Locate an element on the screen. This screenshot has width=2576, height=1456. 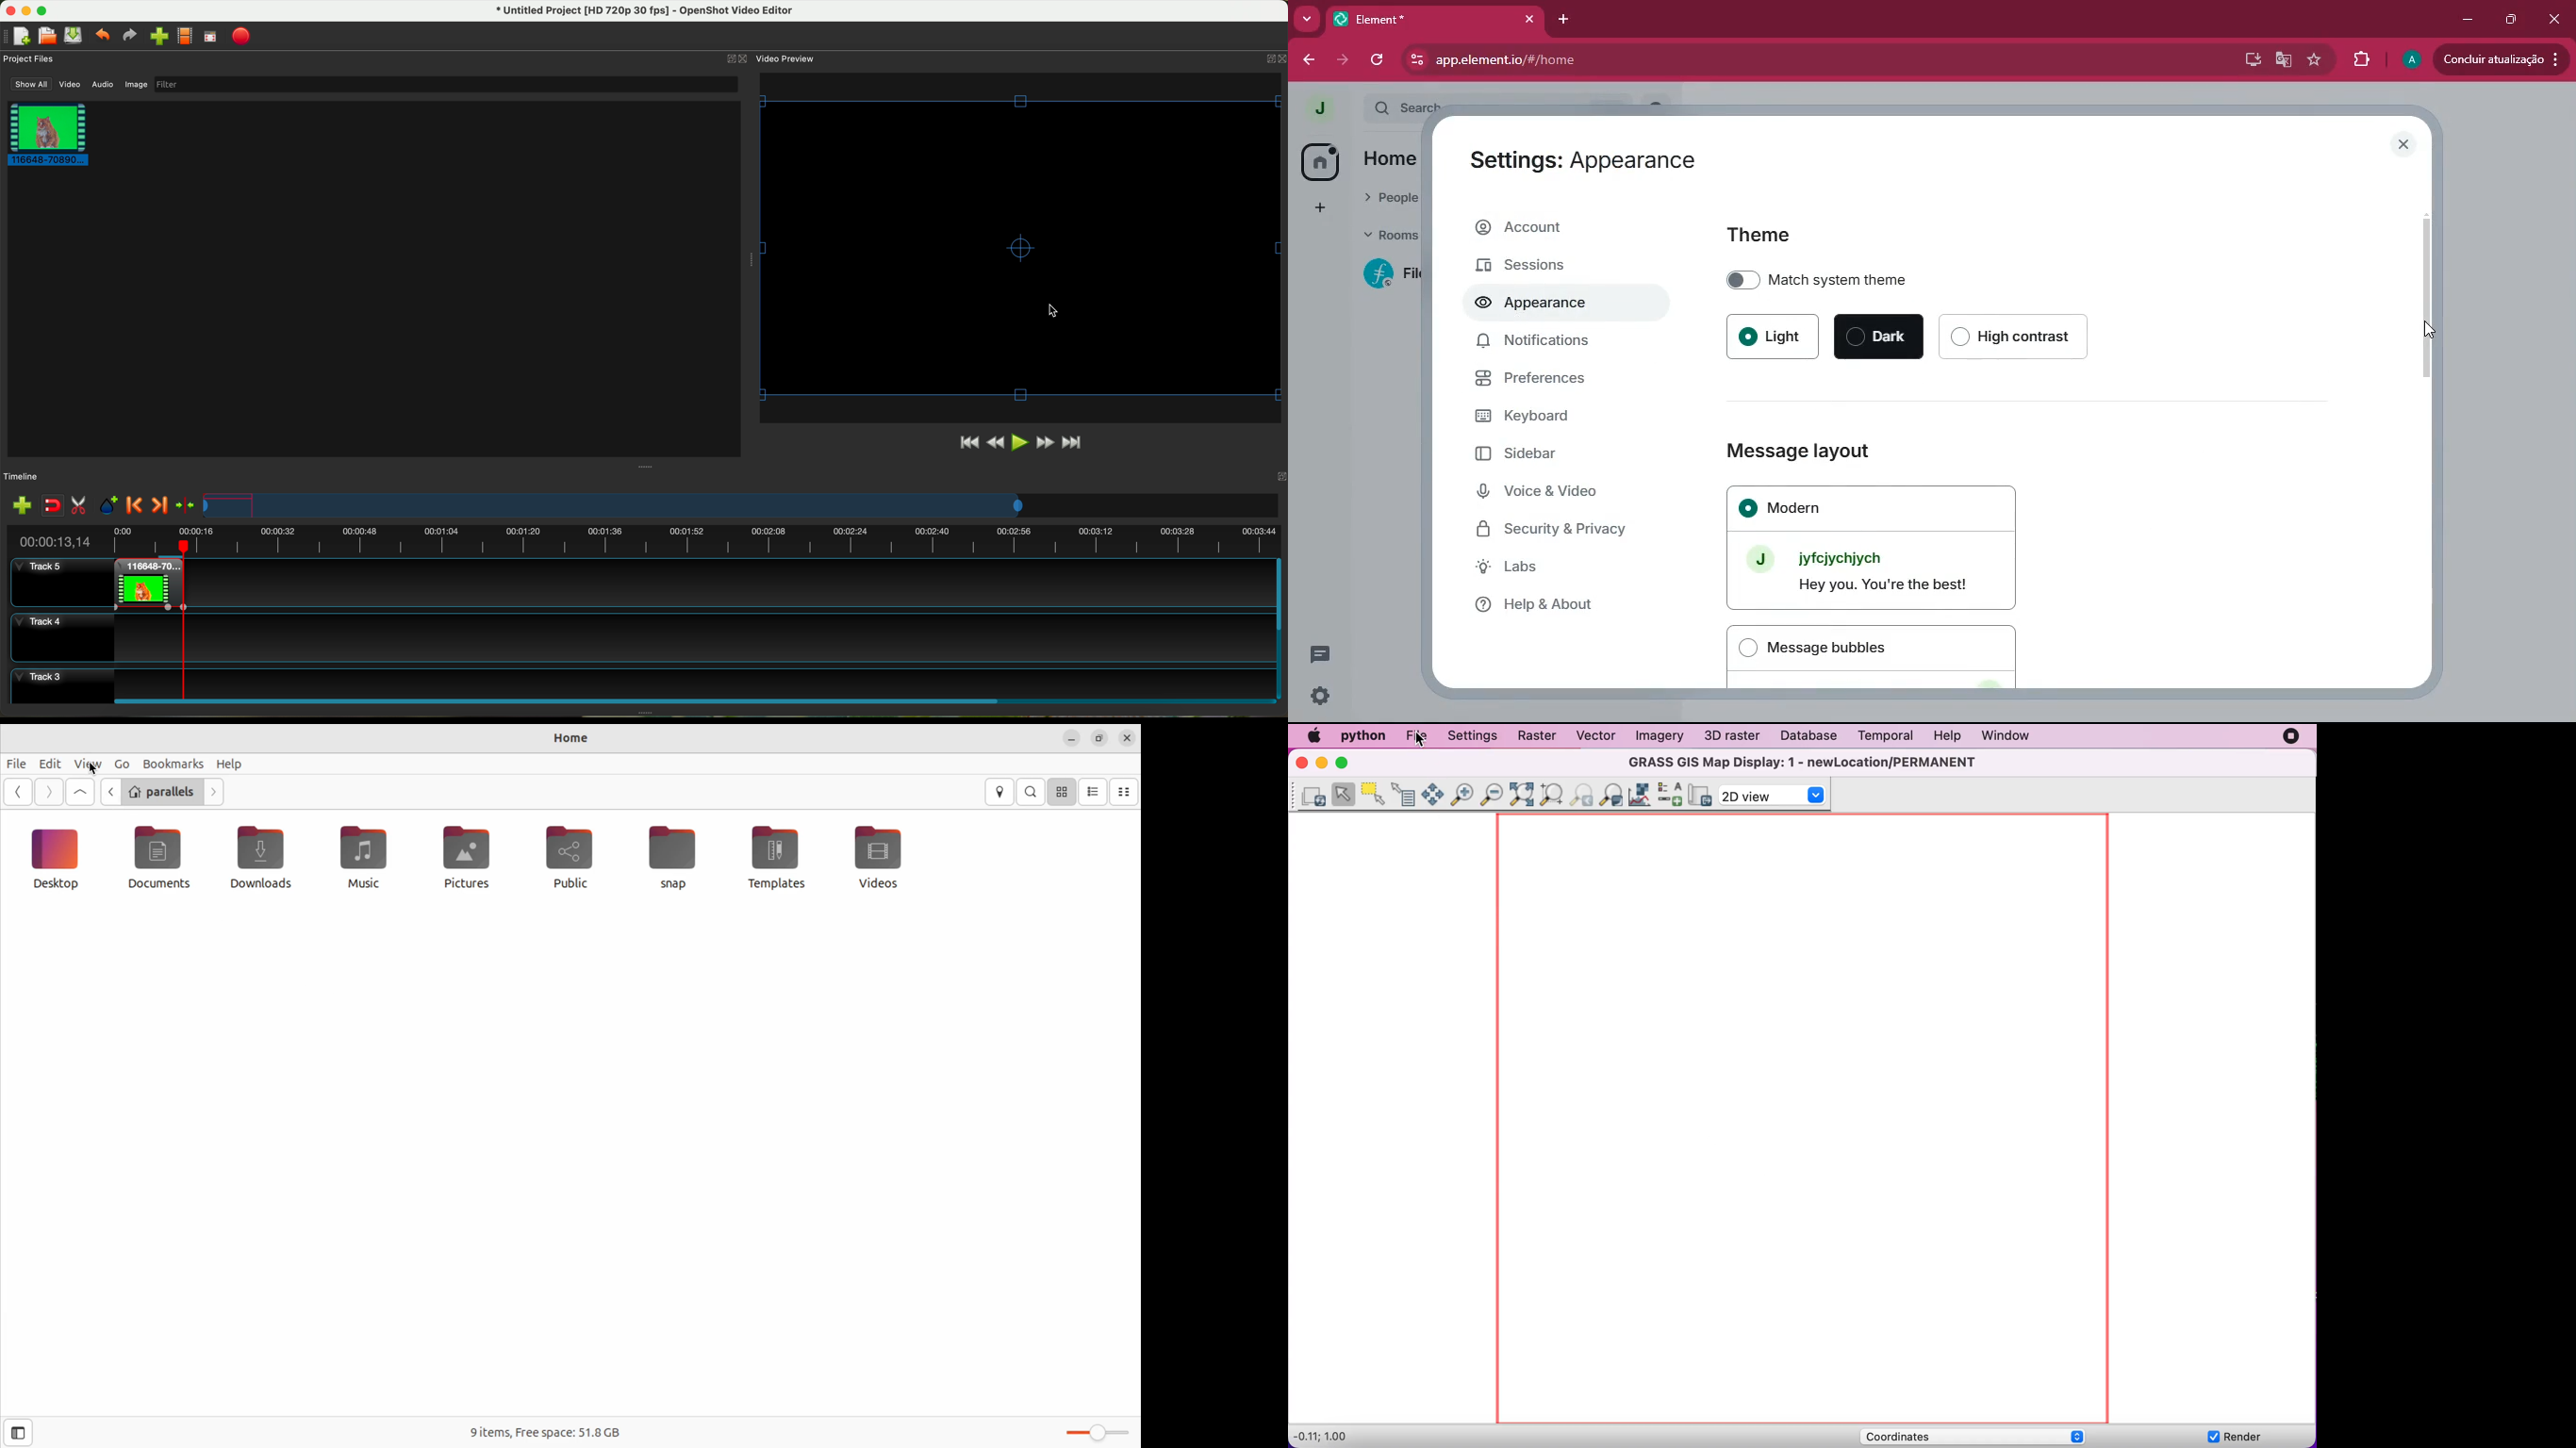
sidebar is located at coordinates (1569, 459).